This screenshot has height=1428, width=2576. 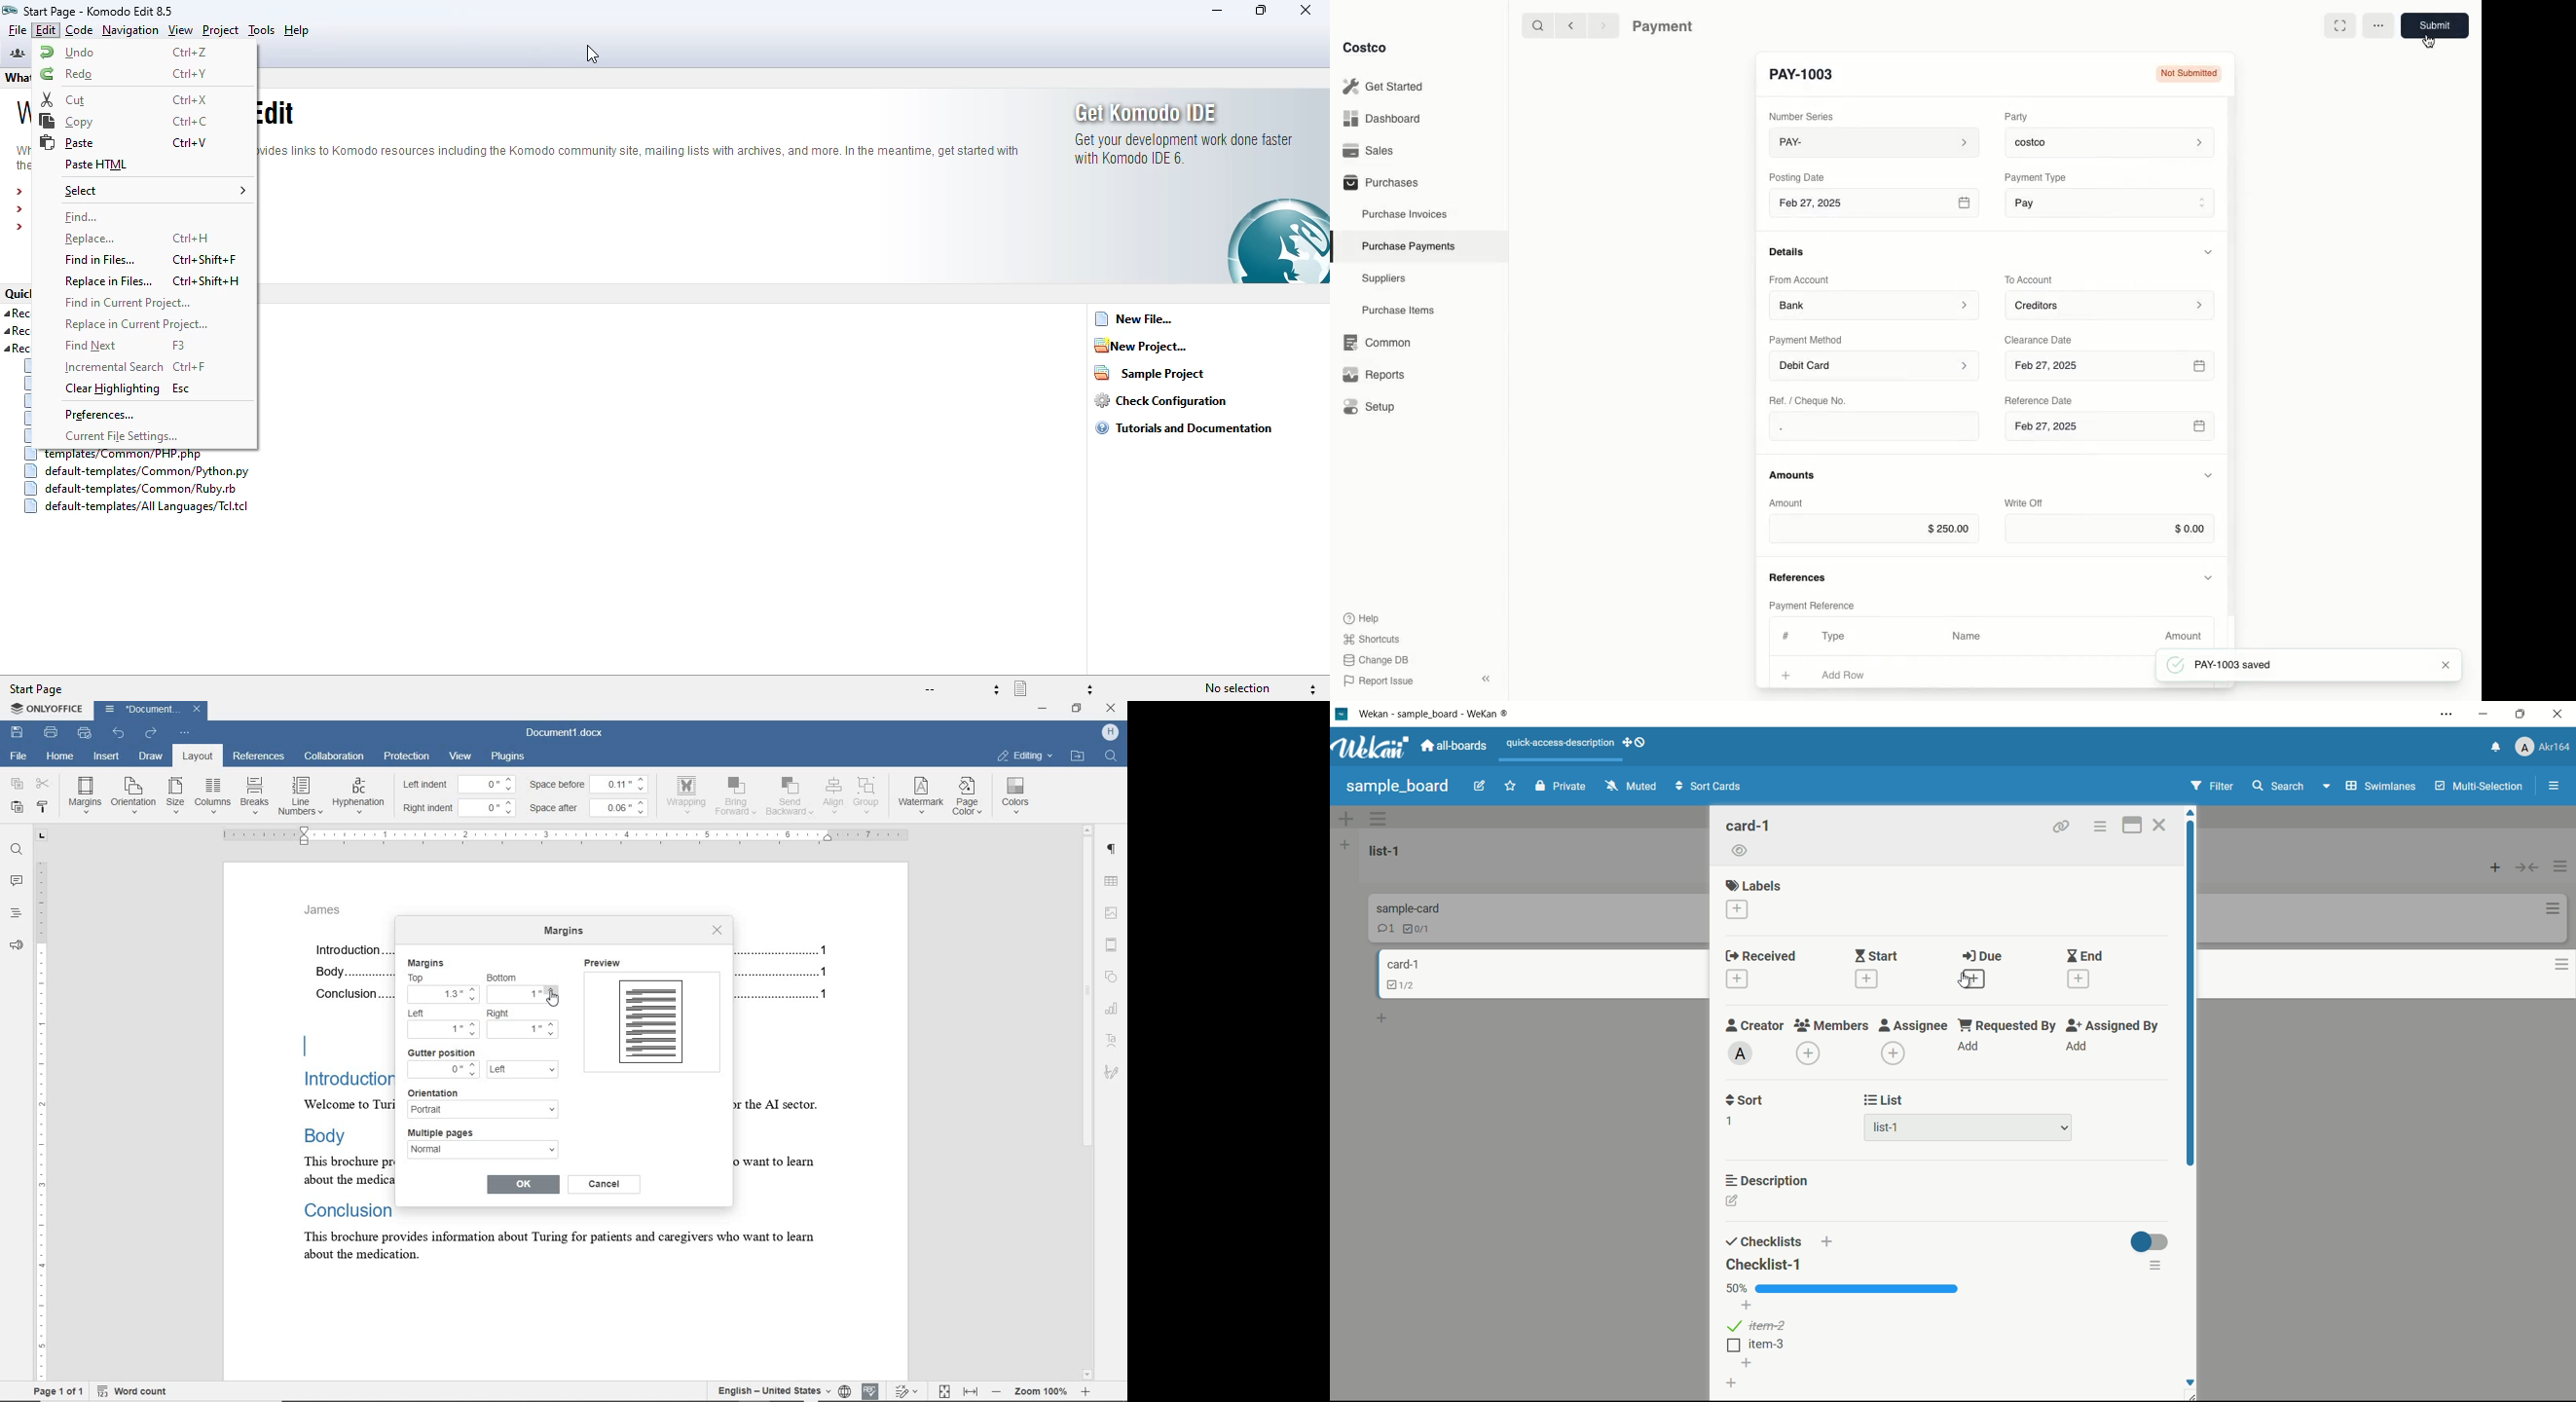 What do you see at coordinates (1111, 757) in the screenshot?
I see `find` at bounding box center [1111, 757].